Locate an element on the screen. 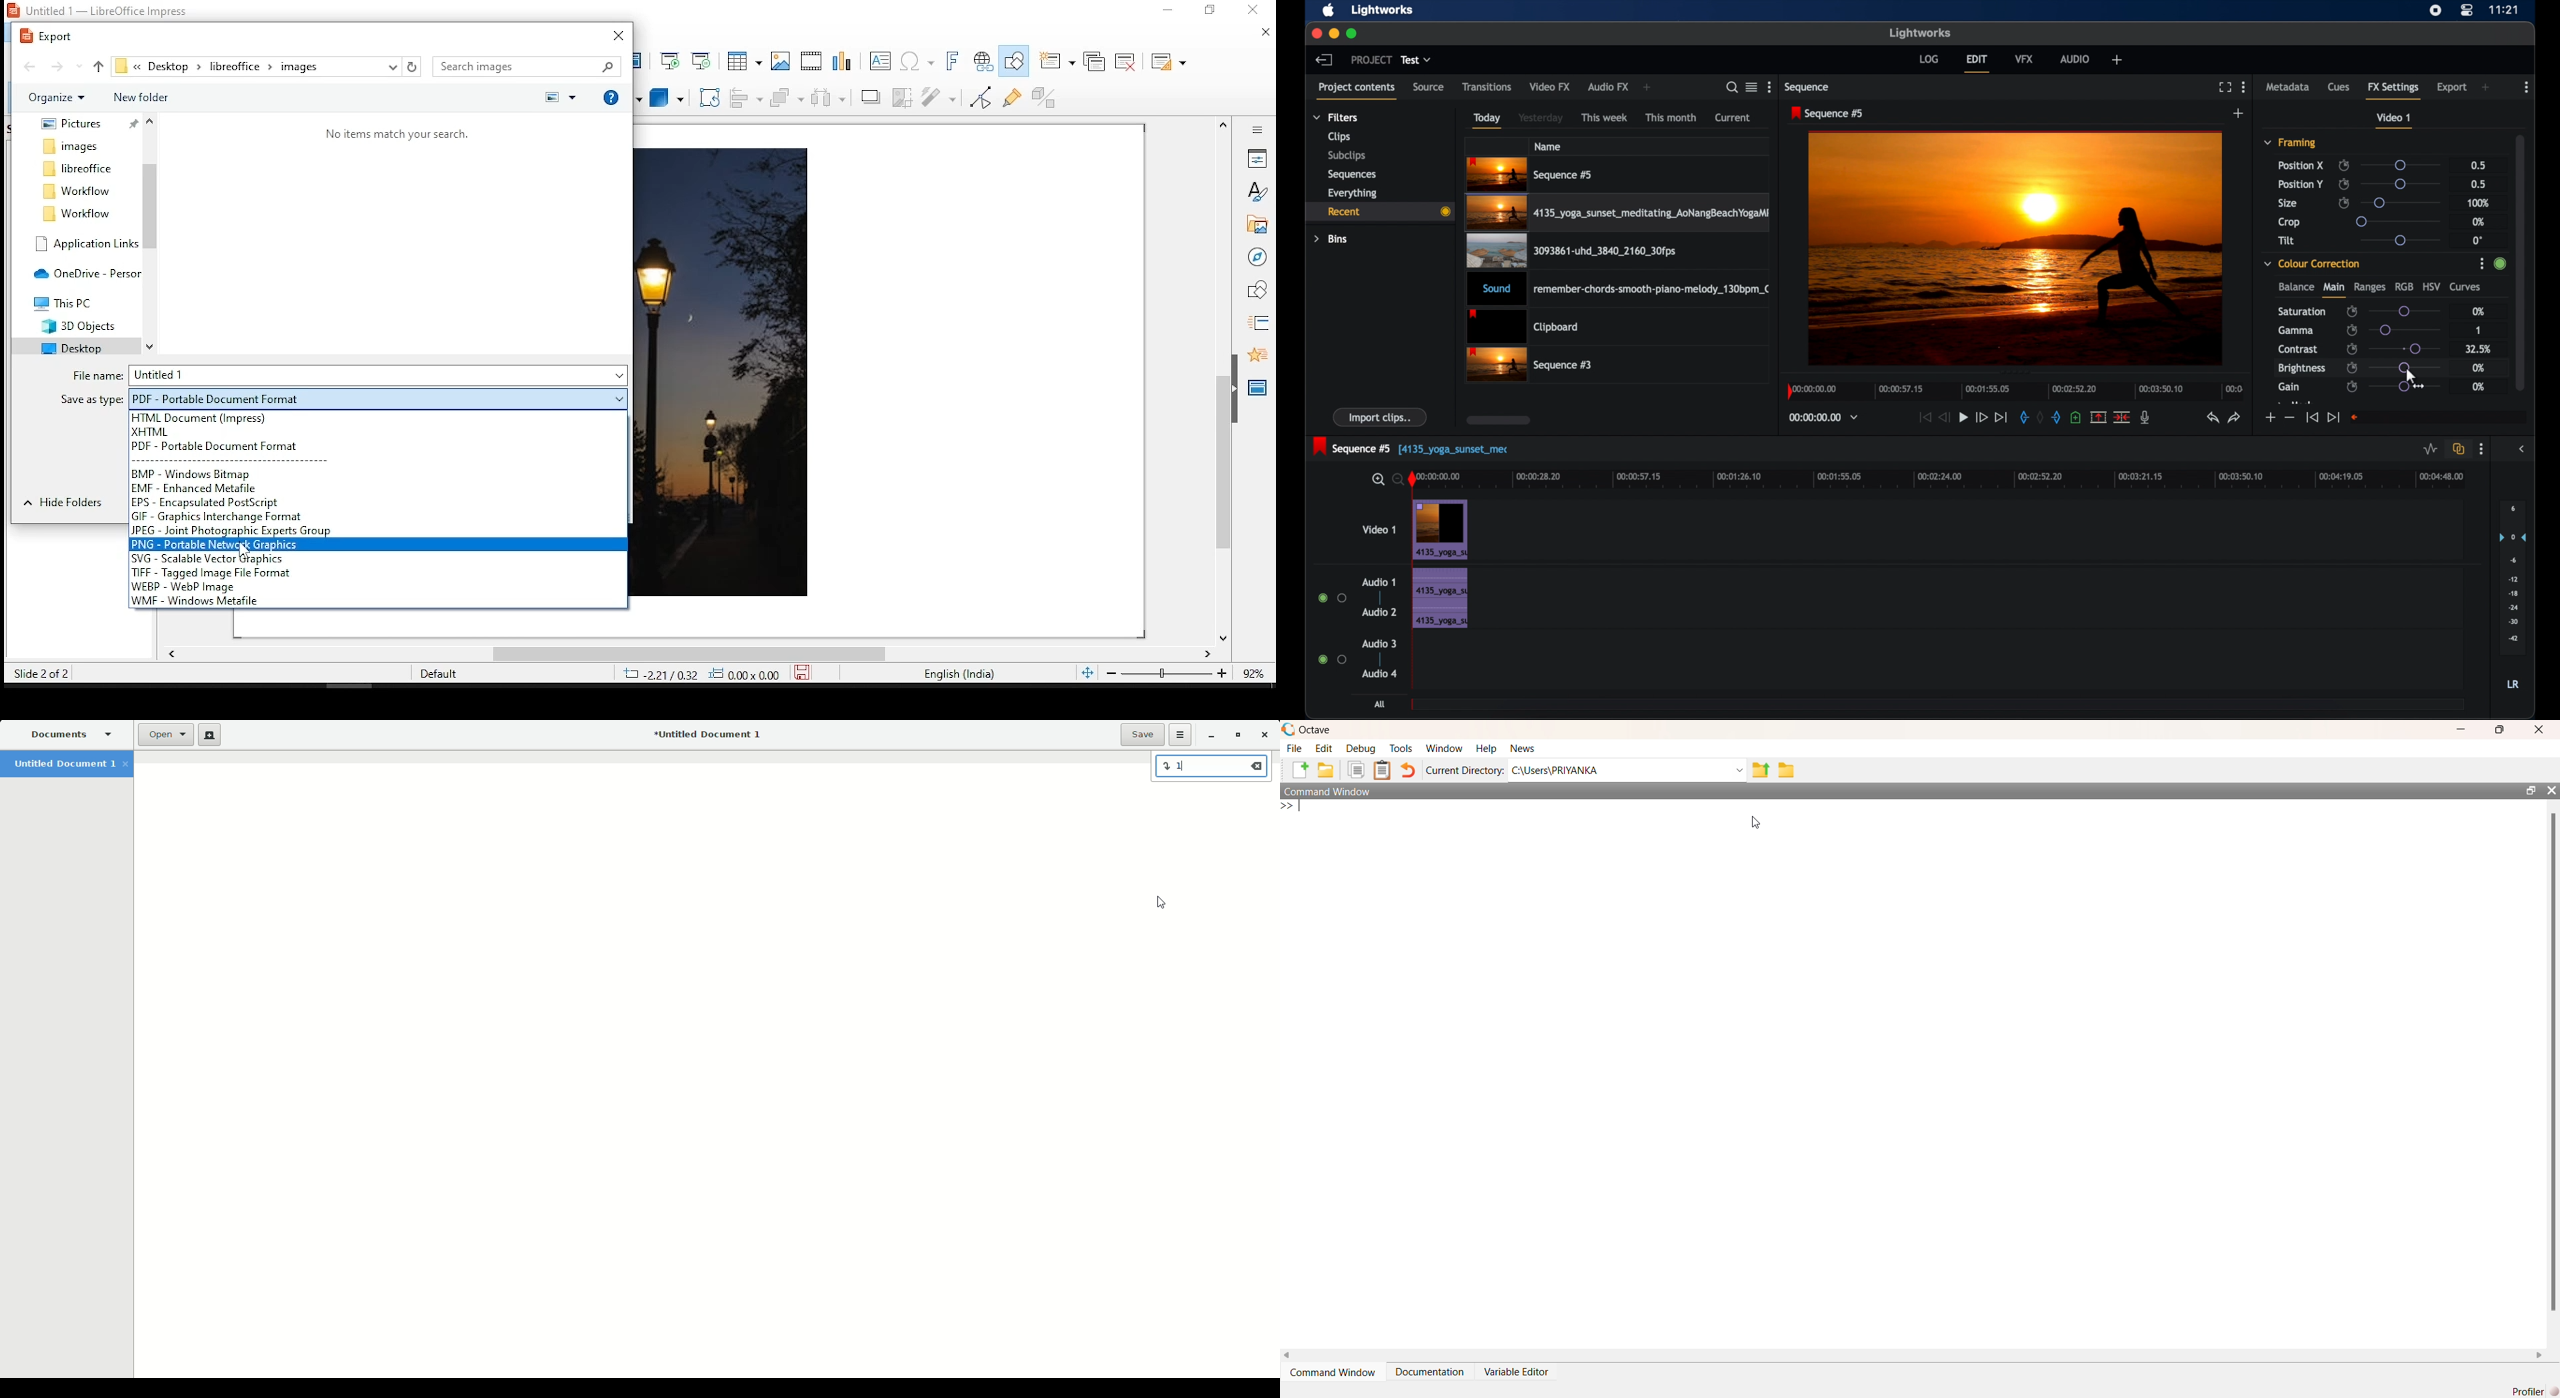  new script is located at coordinates (1297, 772).